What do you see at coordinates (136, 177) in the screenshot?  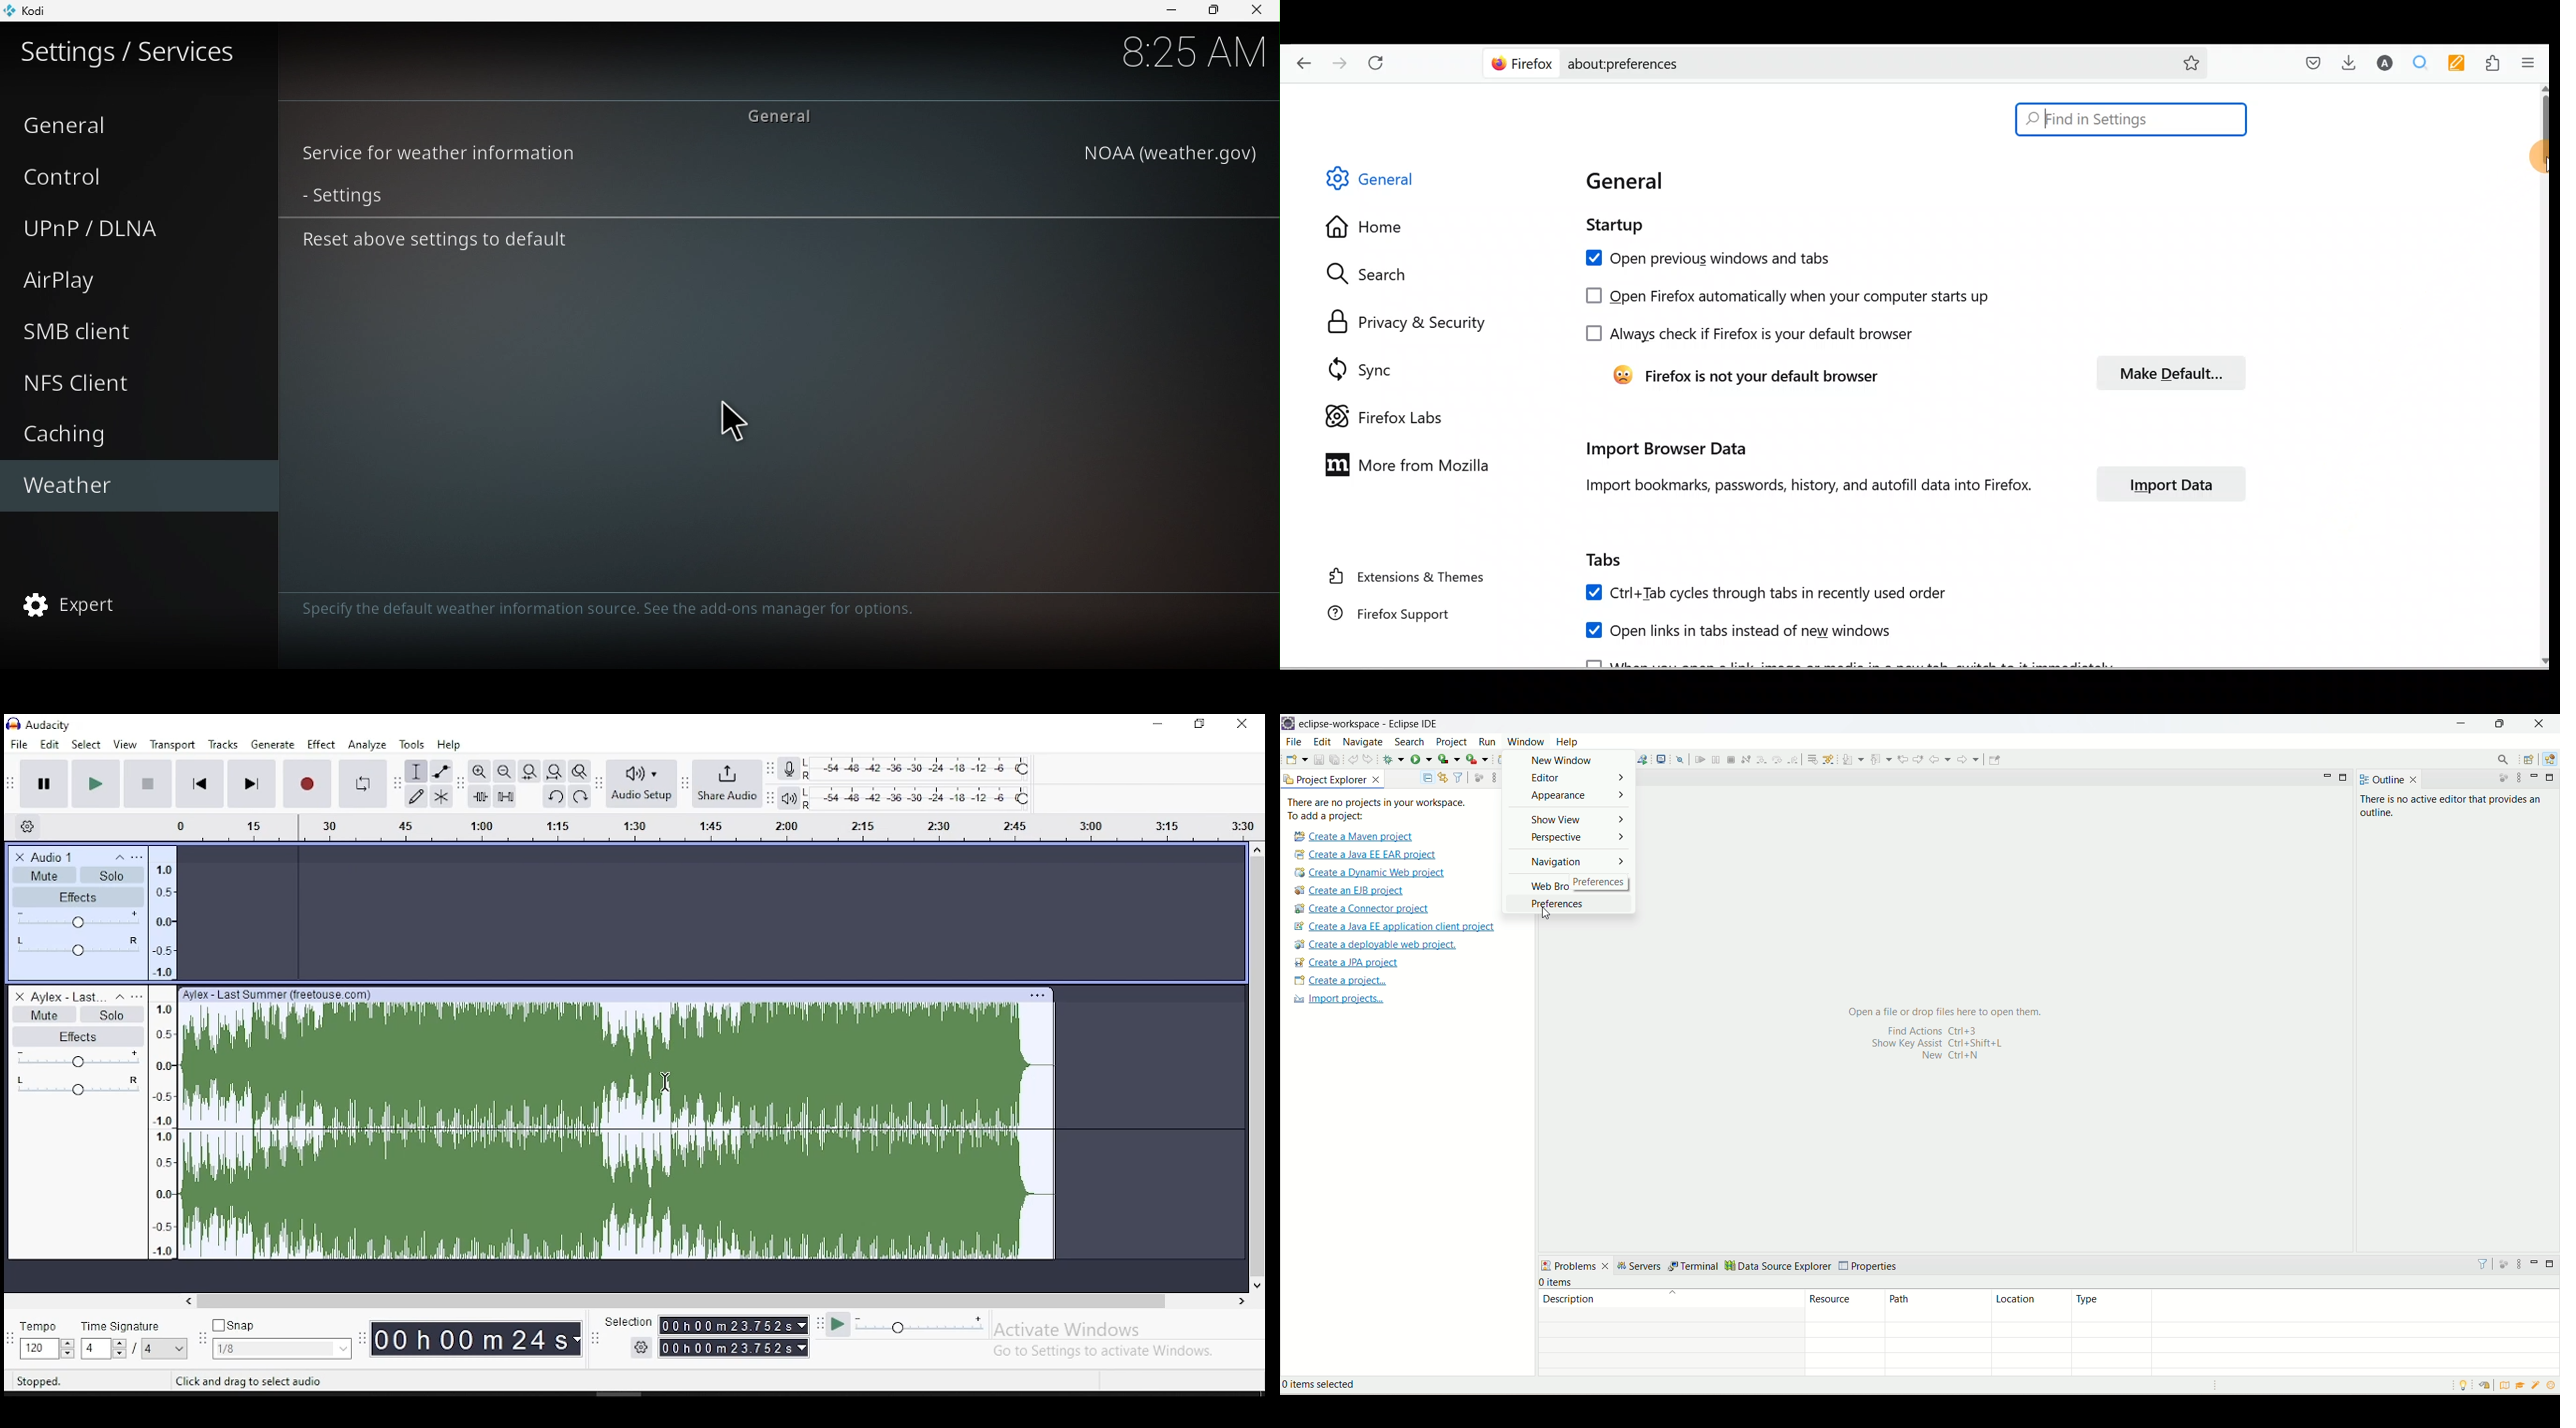 I see `Control` at bounding box center [136, 177].